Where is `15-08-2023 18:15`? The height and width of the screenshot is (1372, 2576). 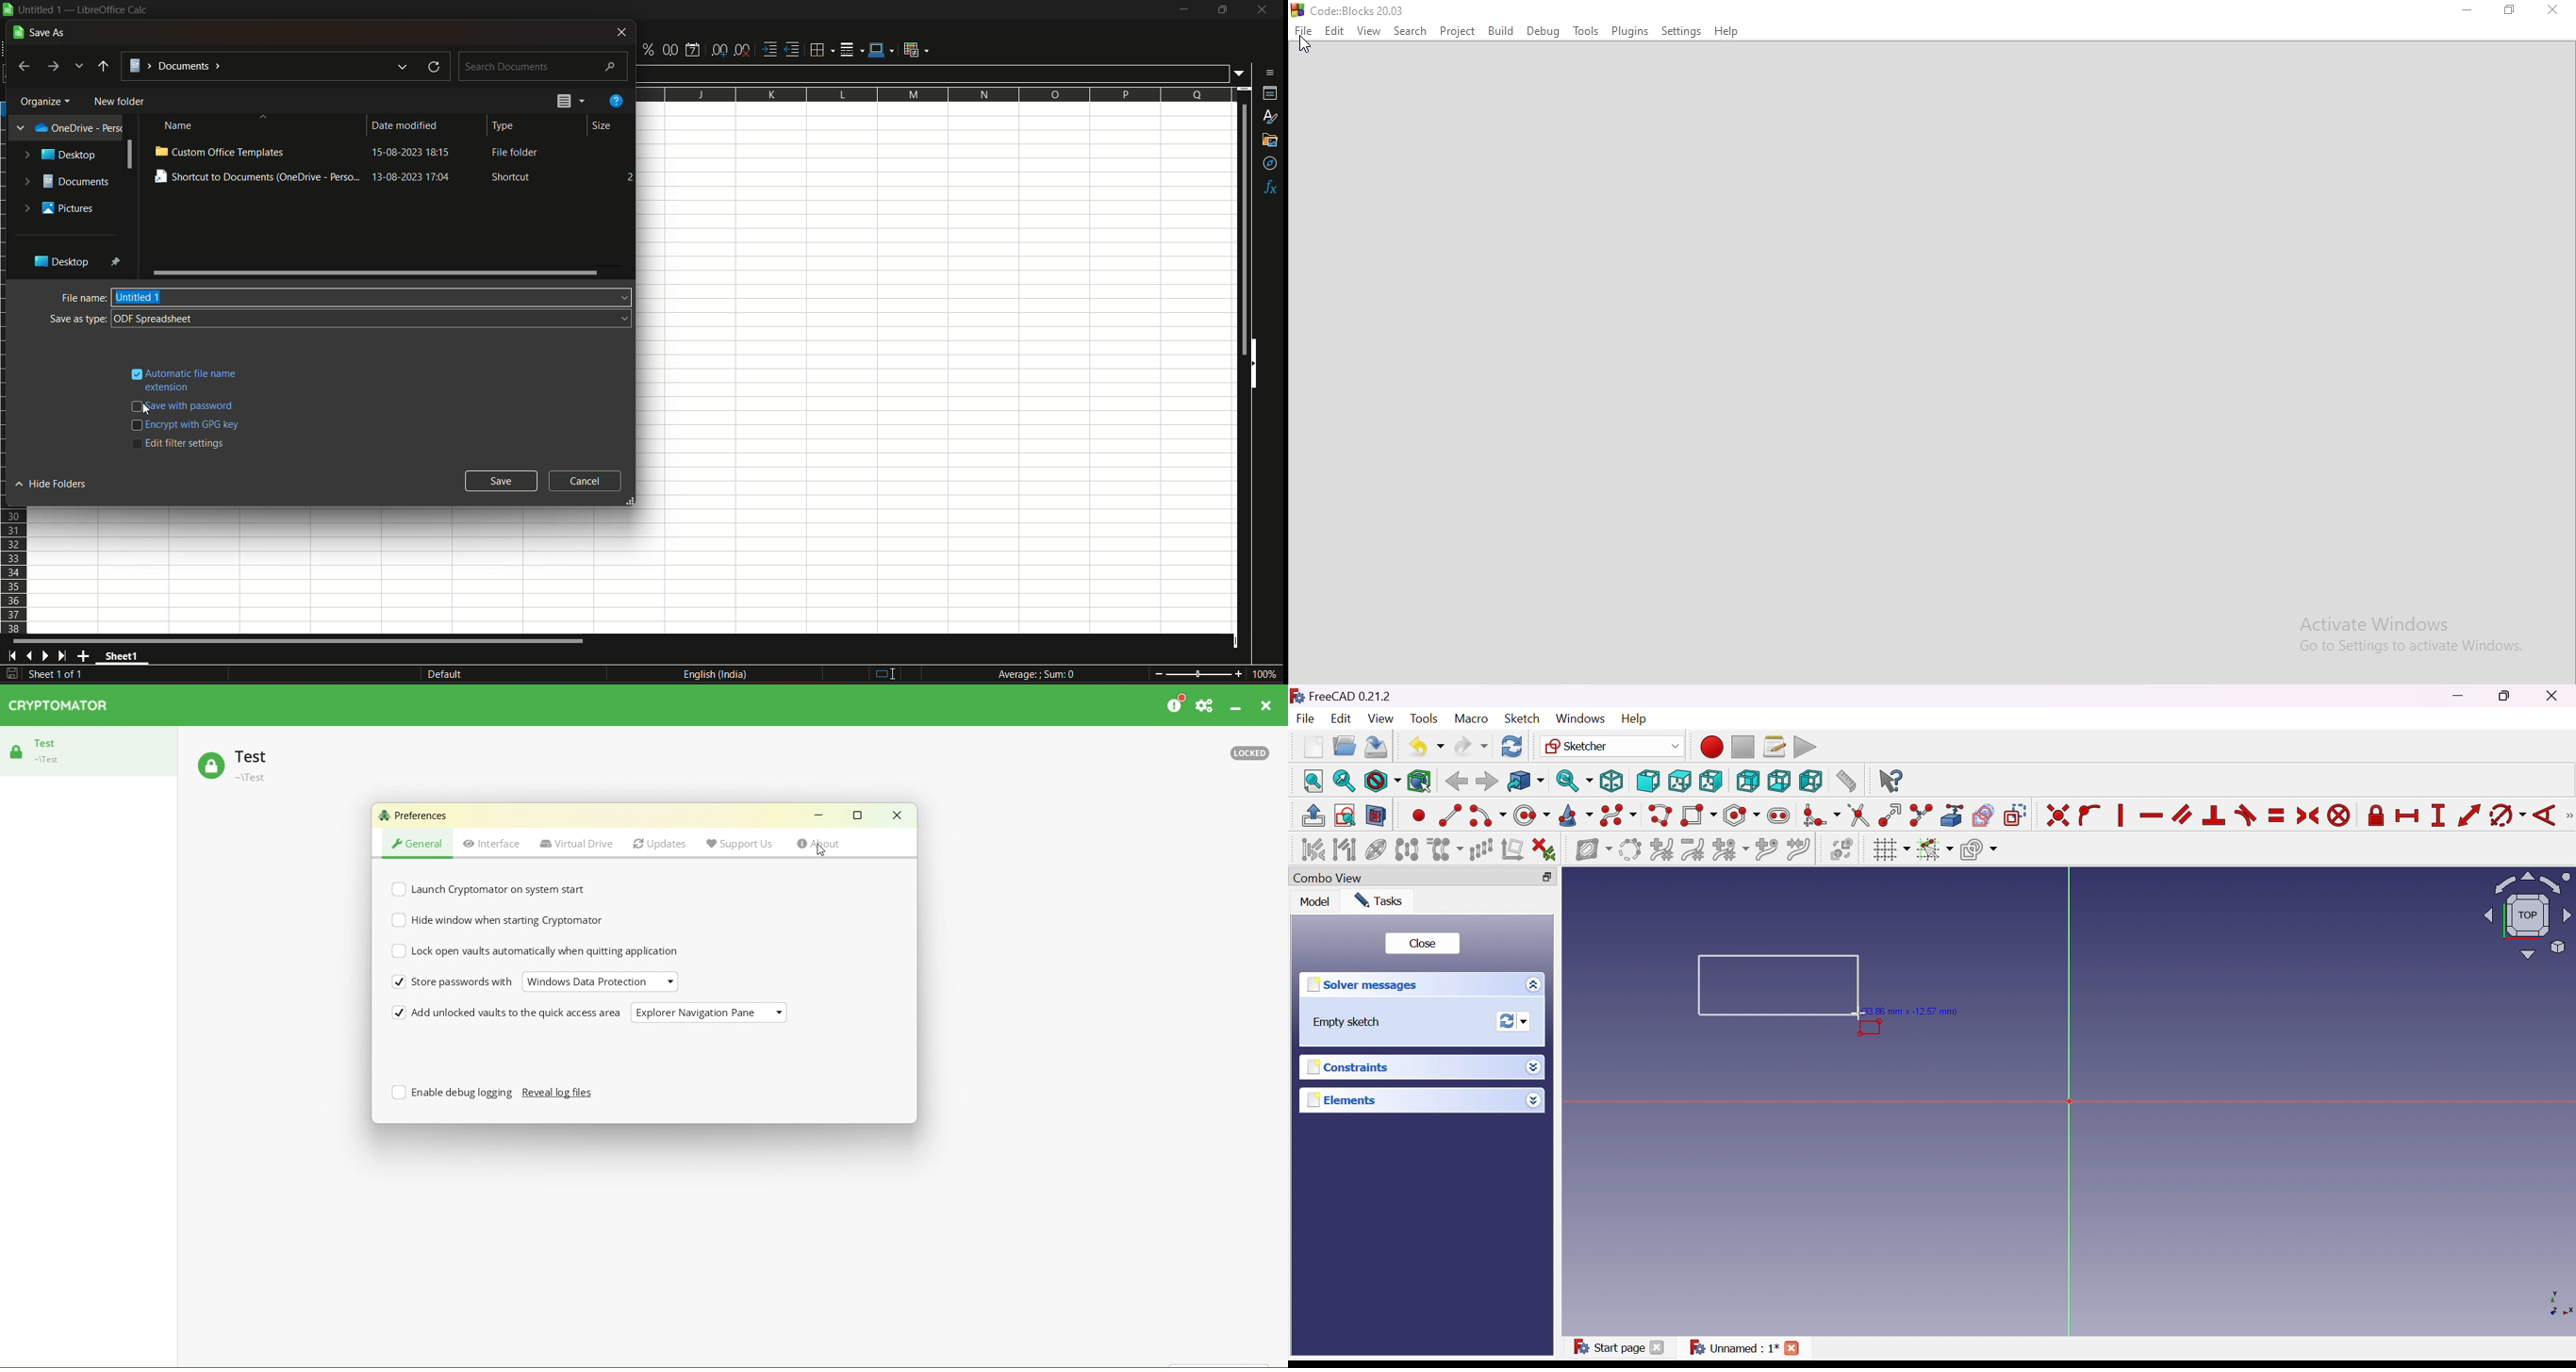 15-08-2023 18:15 is located at coordinates (418, 155).